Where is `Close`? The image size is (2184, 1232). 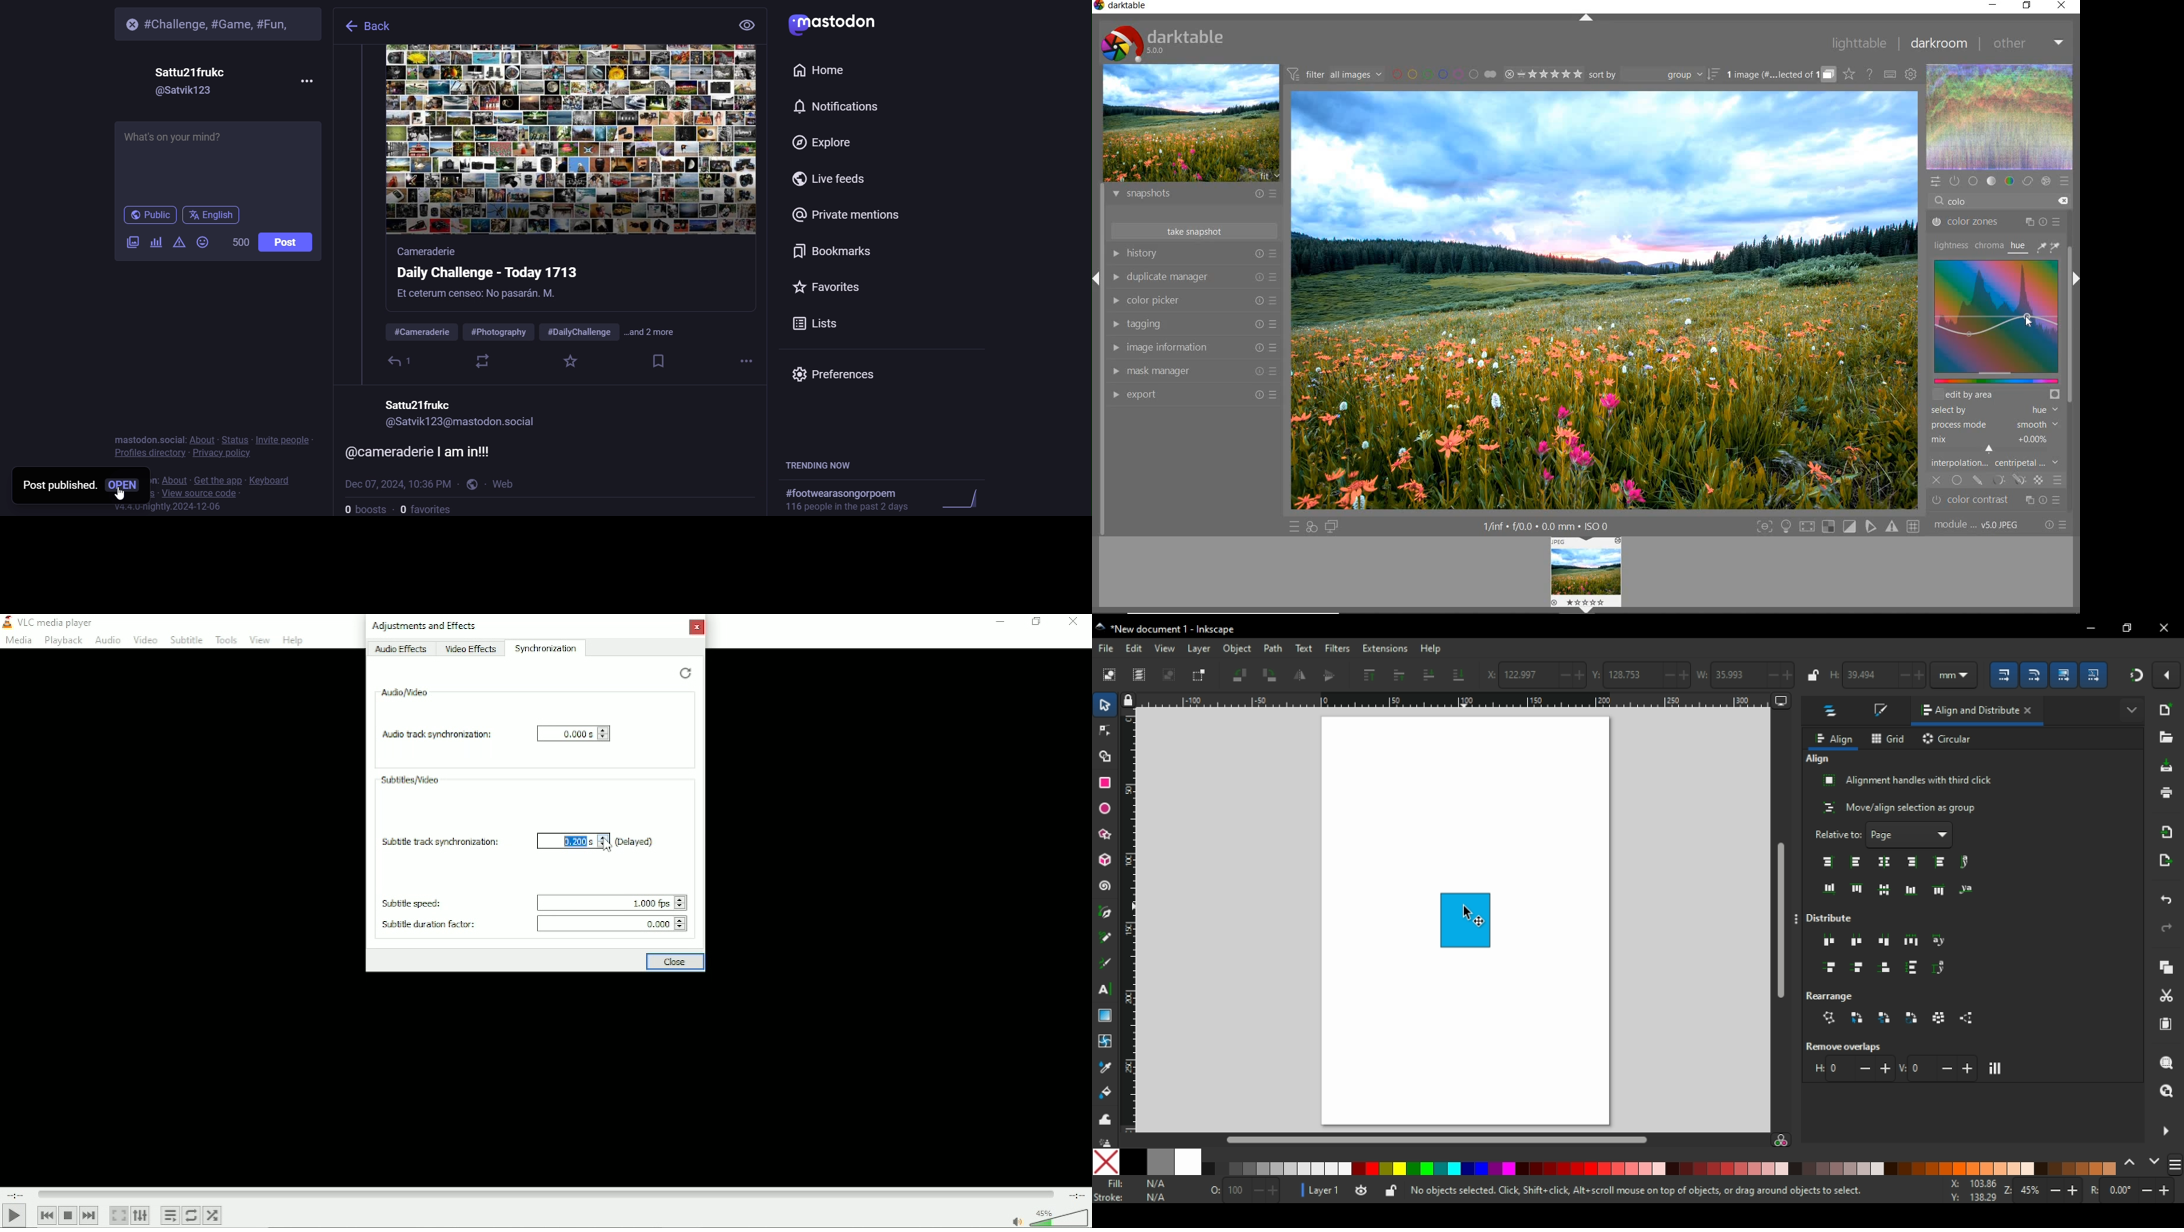 Close is located at coordinates (1075, 622).